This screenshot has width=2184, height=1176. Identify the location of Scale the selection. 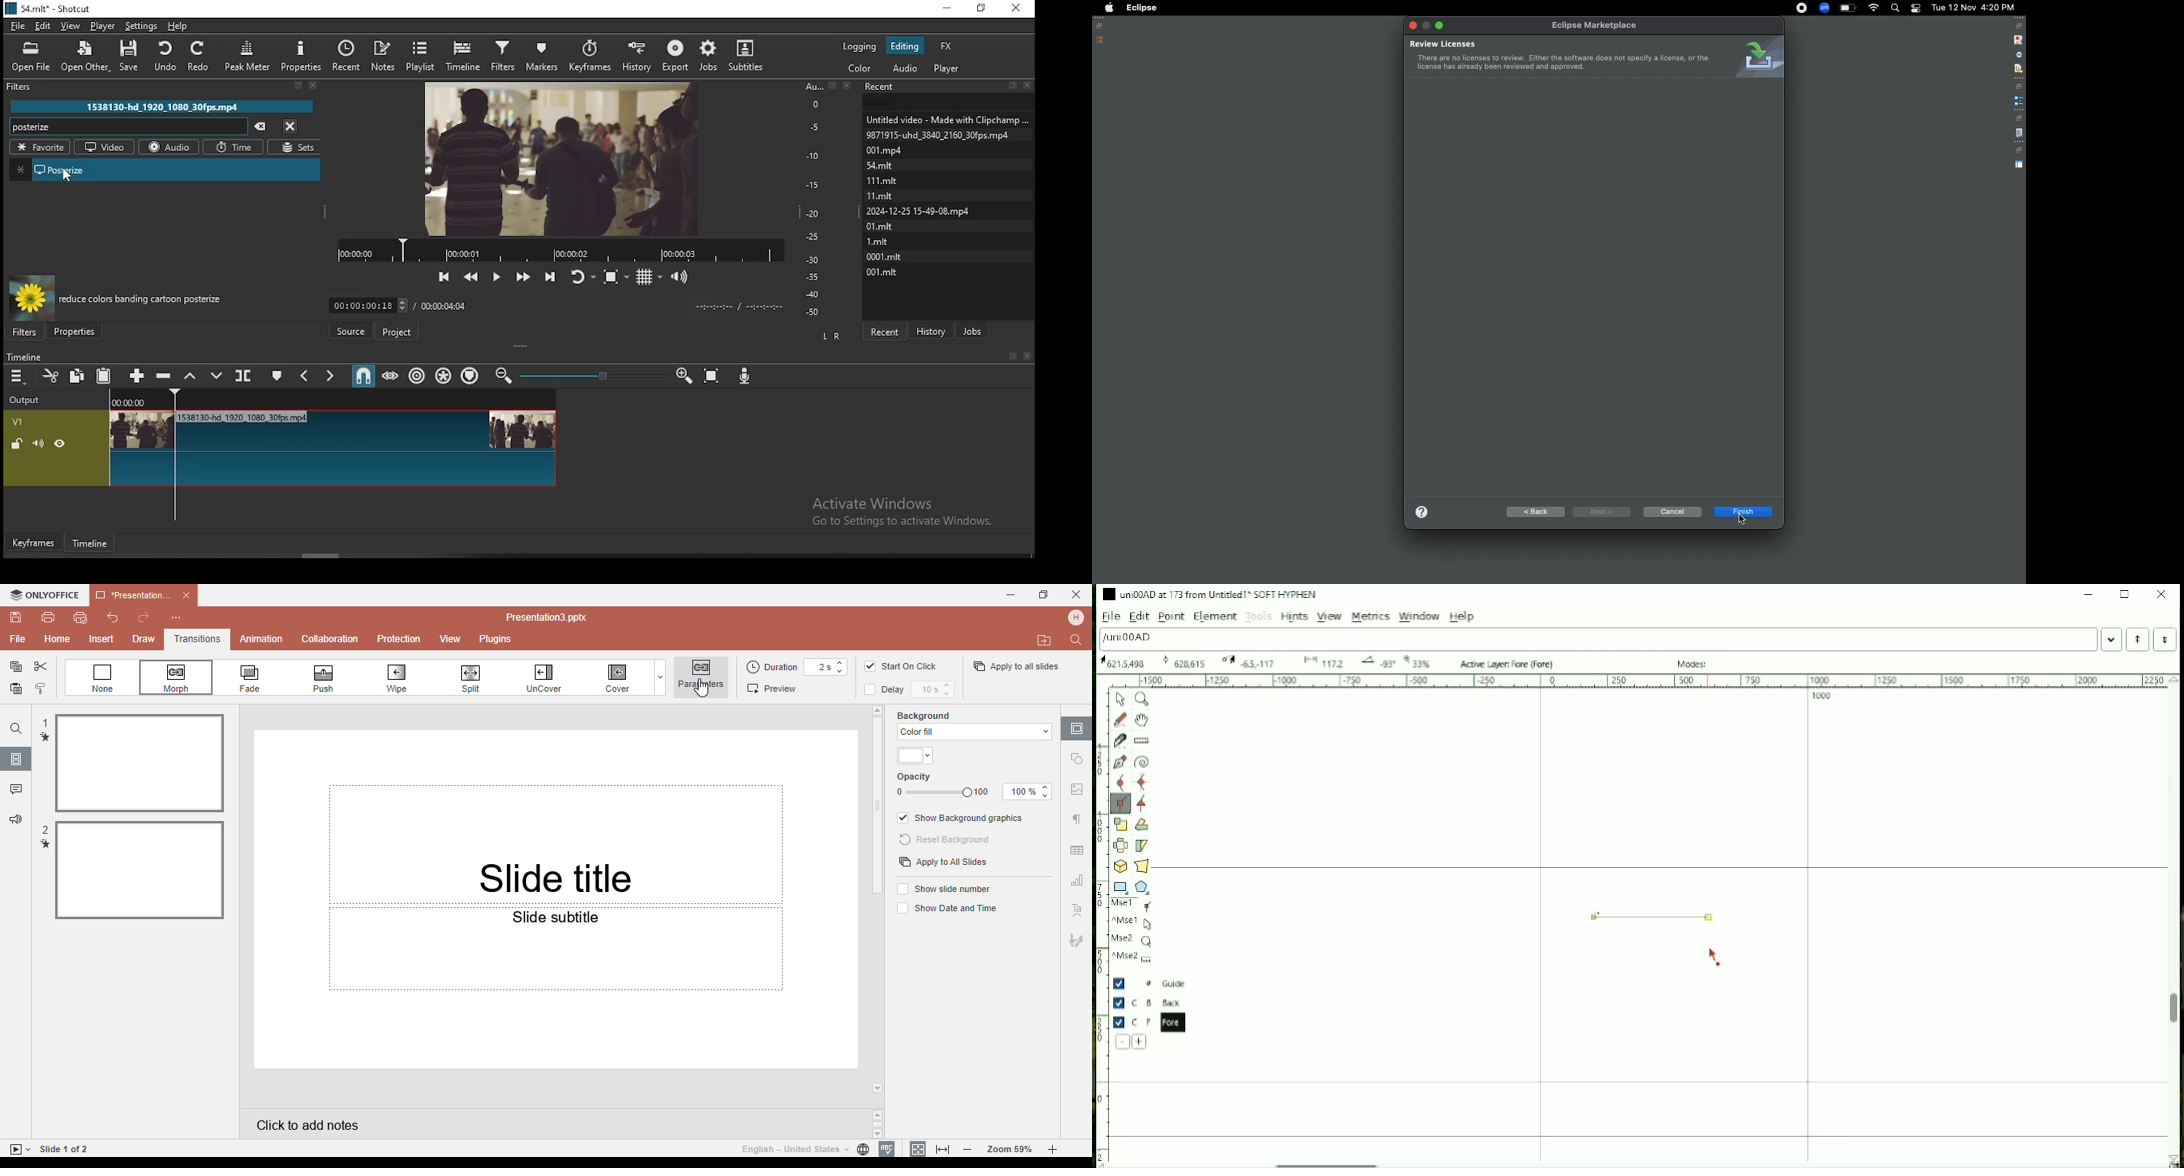
(1120, 824).